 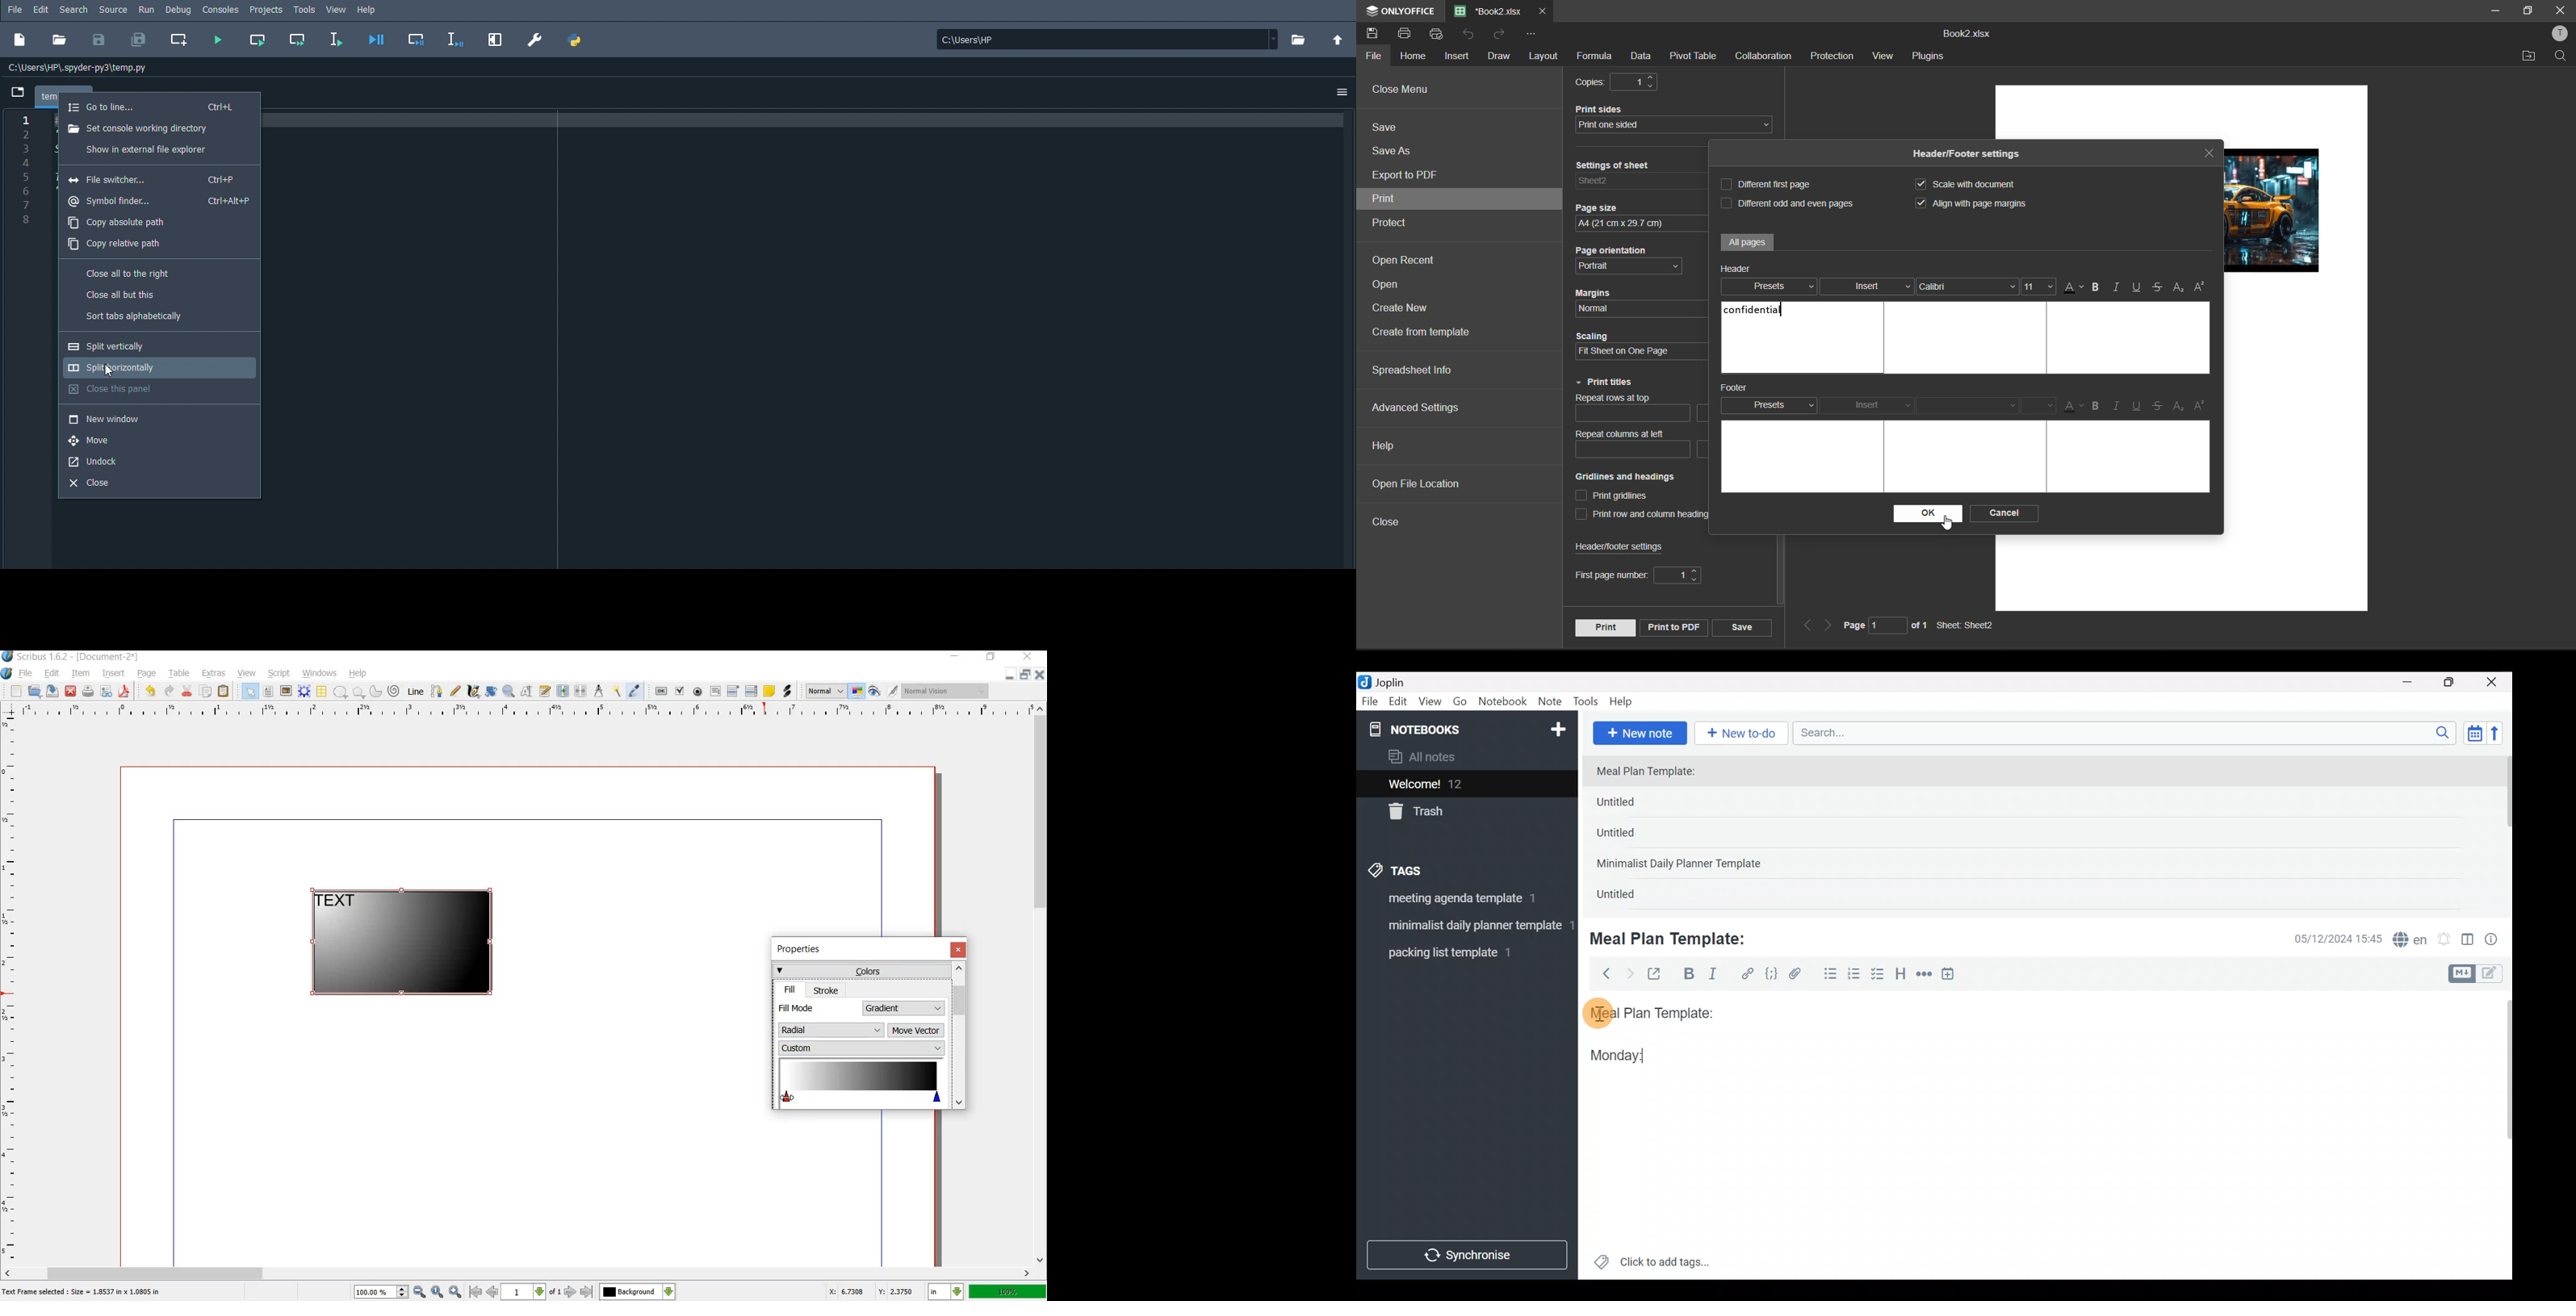 I want to click on select item, so click(x=250, y=691).